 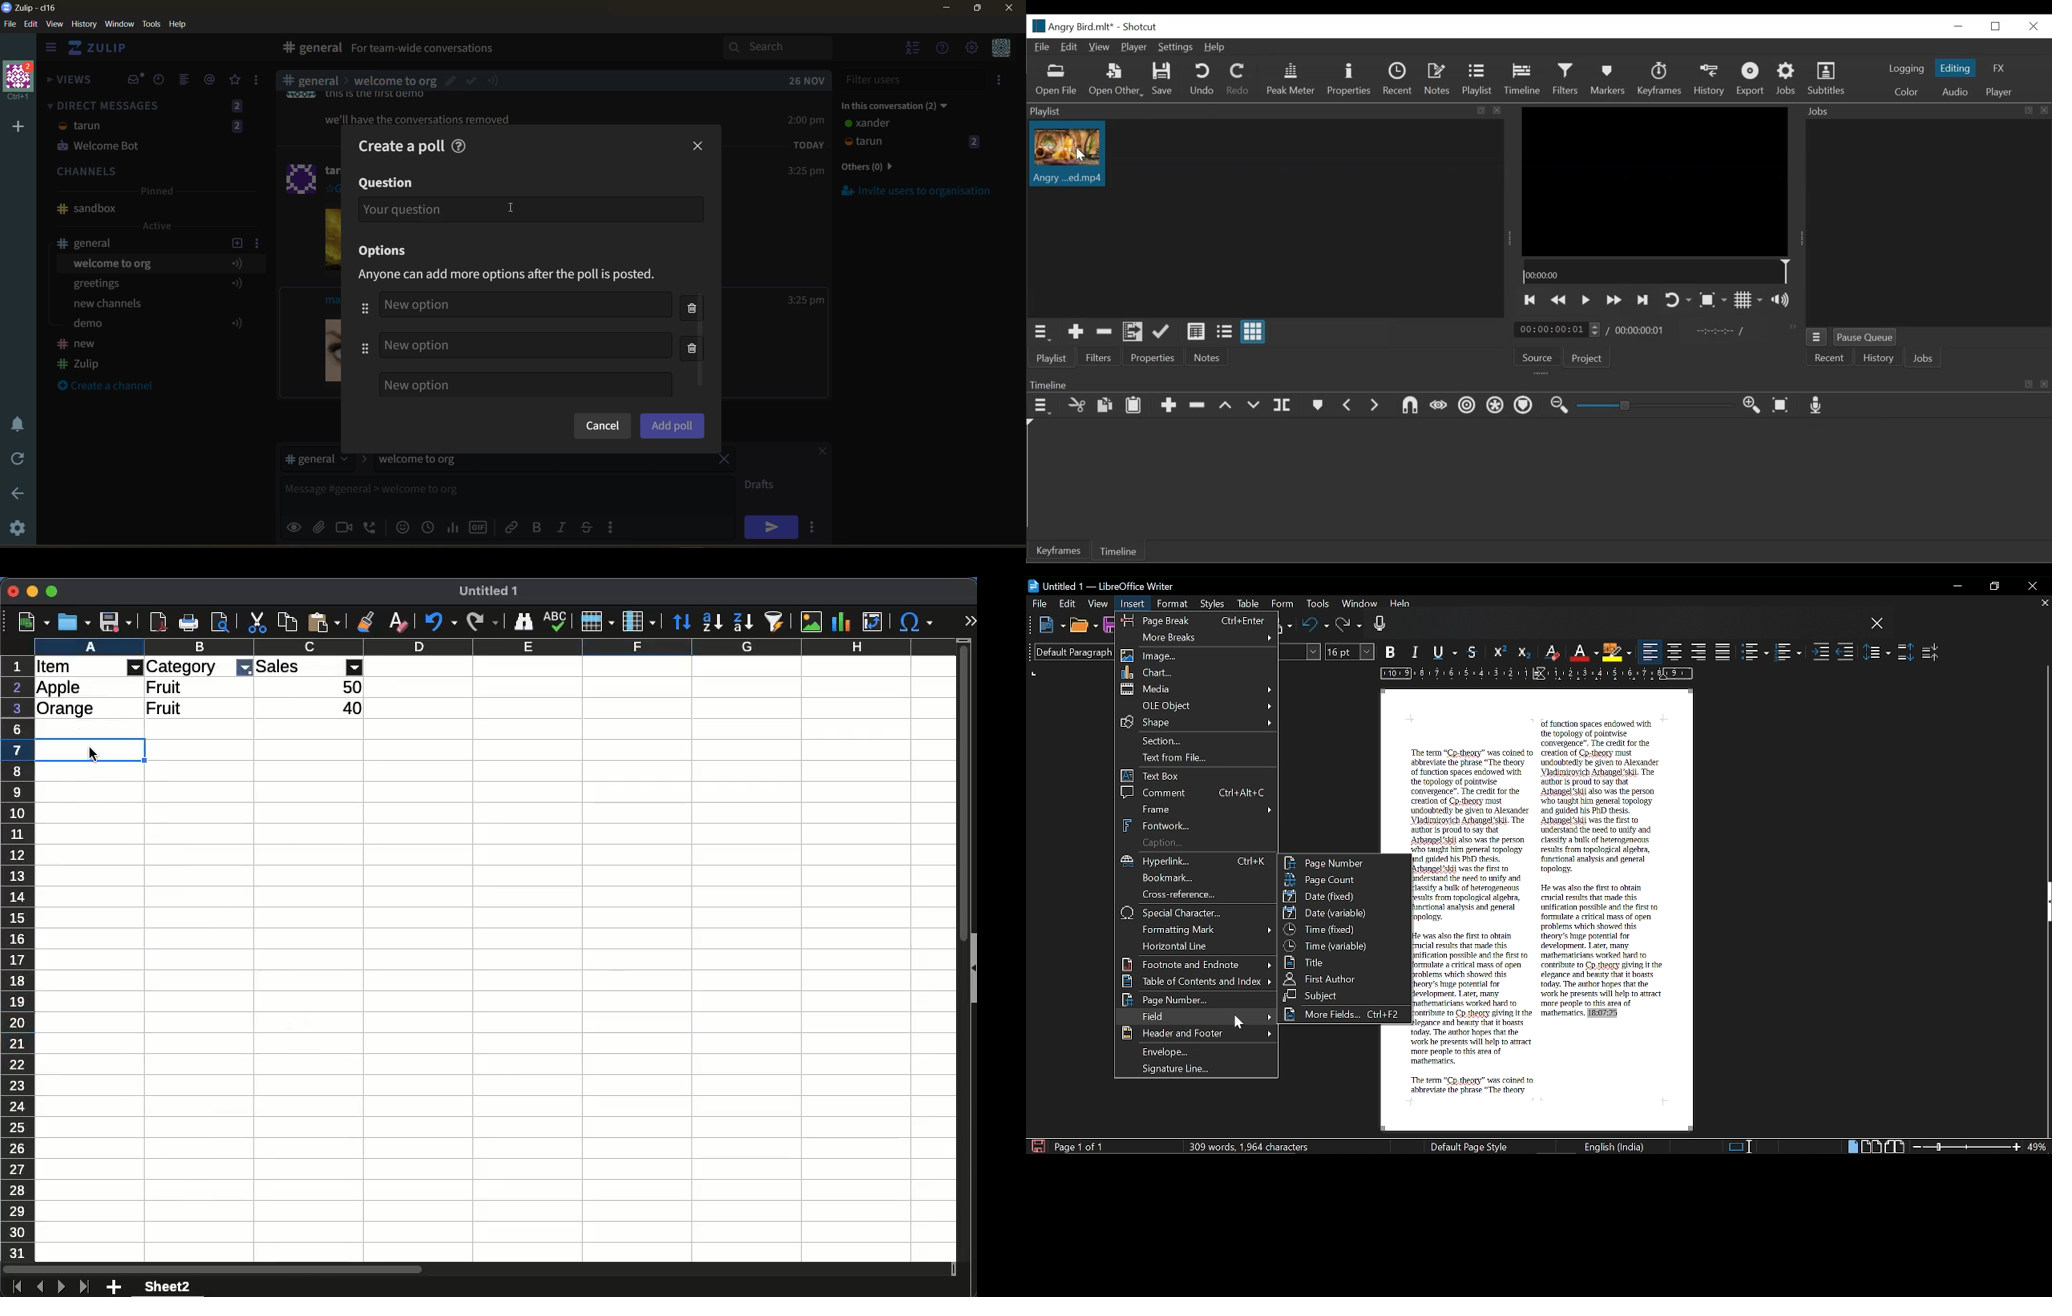 I want to click on Page number, so click(x=1195, y=1000).